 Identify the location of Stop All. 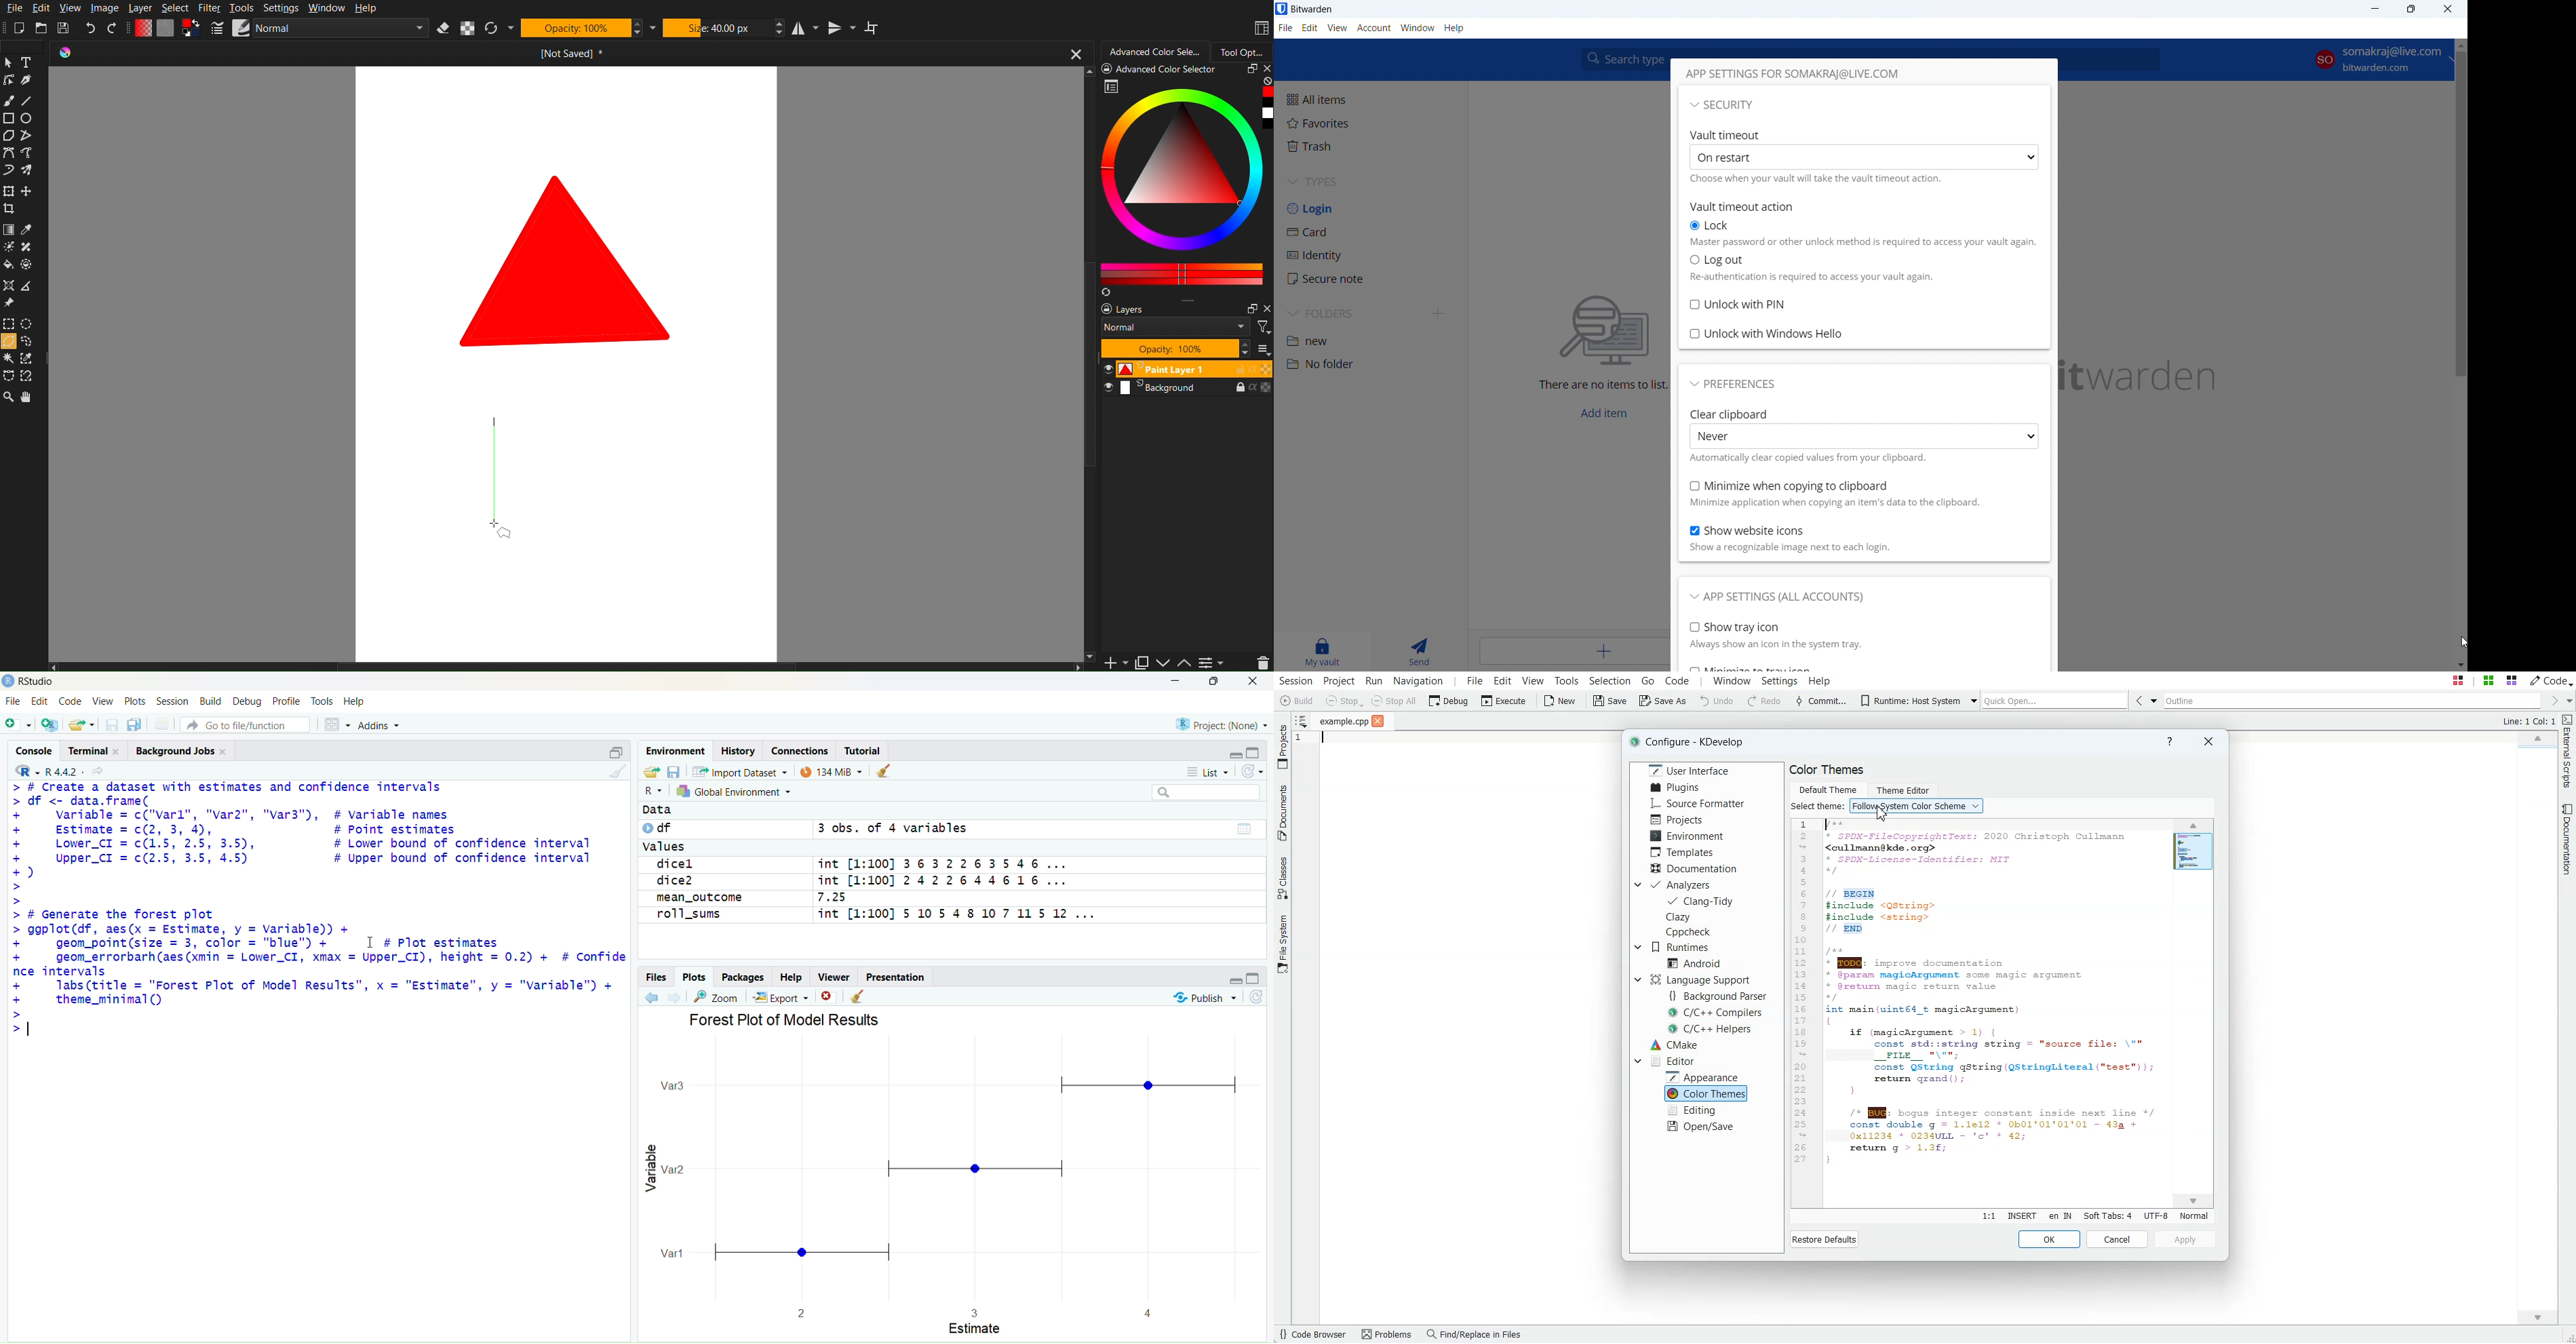
(1394, 701).